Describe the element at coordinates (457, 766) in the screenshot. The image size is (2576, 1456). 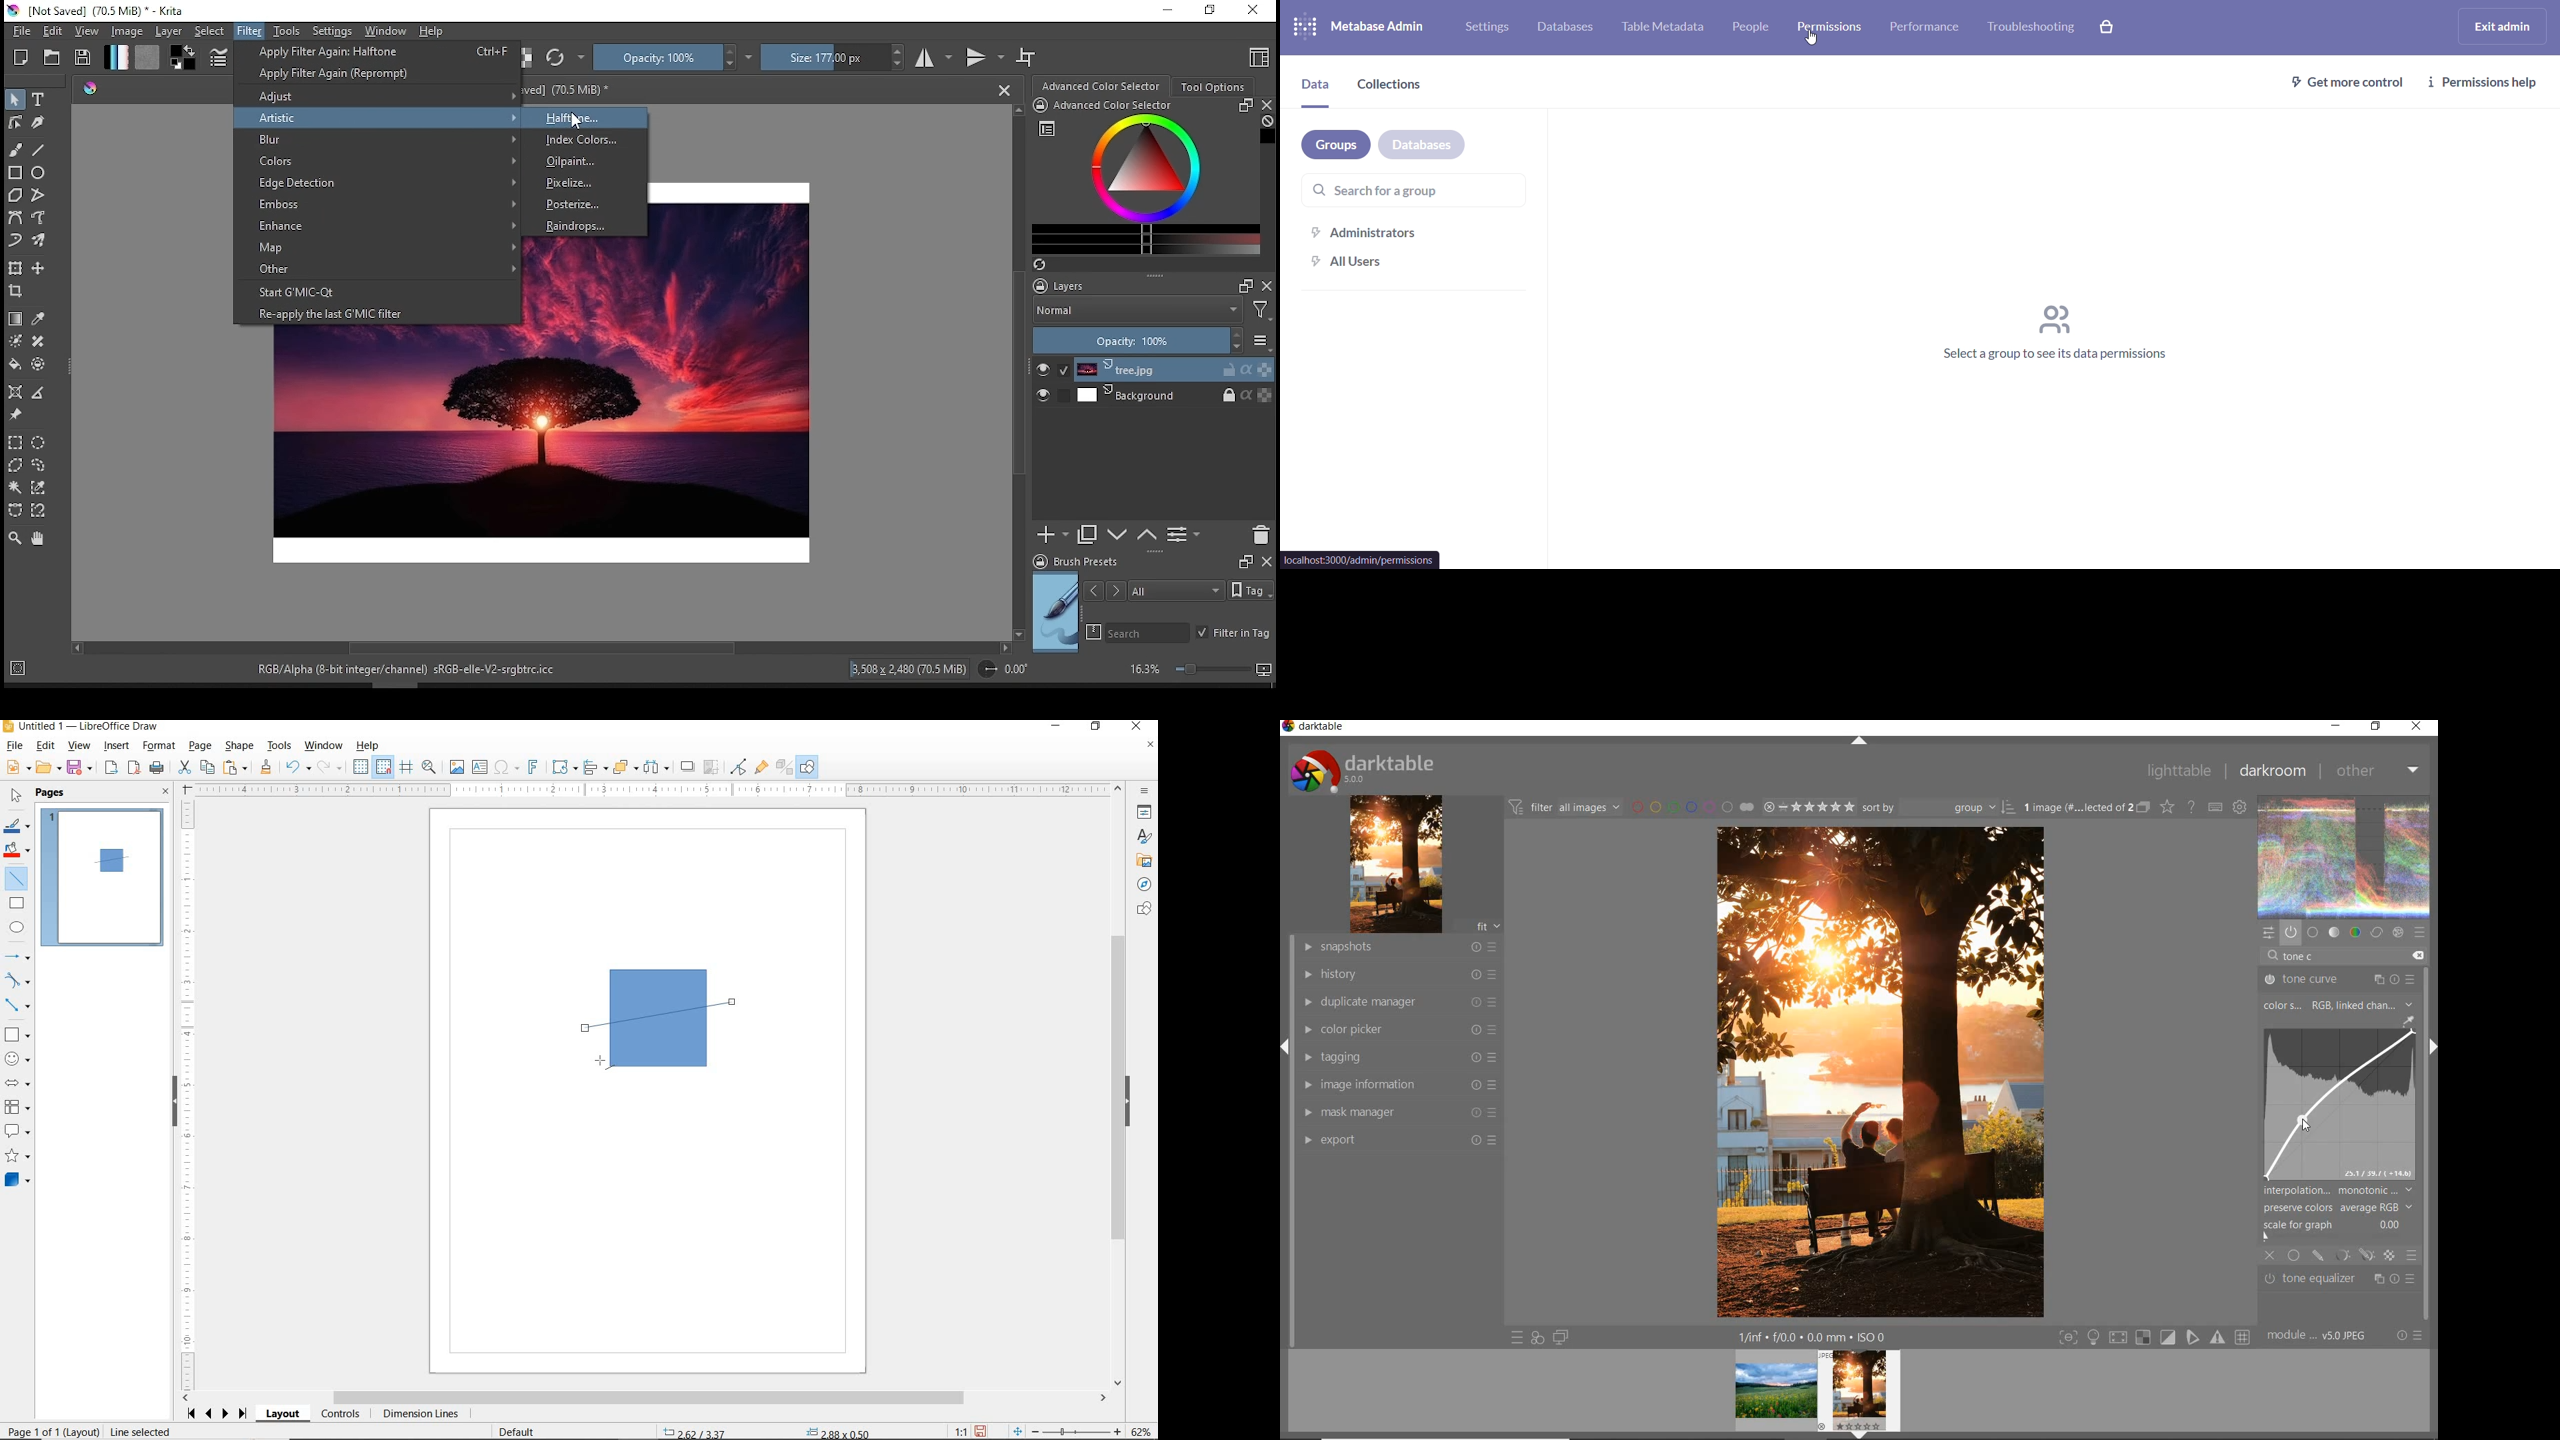
I see `IMAGE` at that location.